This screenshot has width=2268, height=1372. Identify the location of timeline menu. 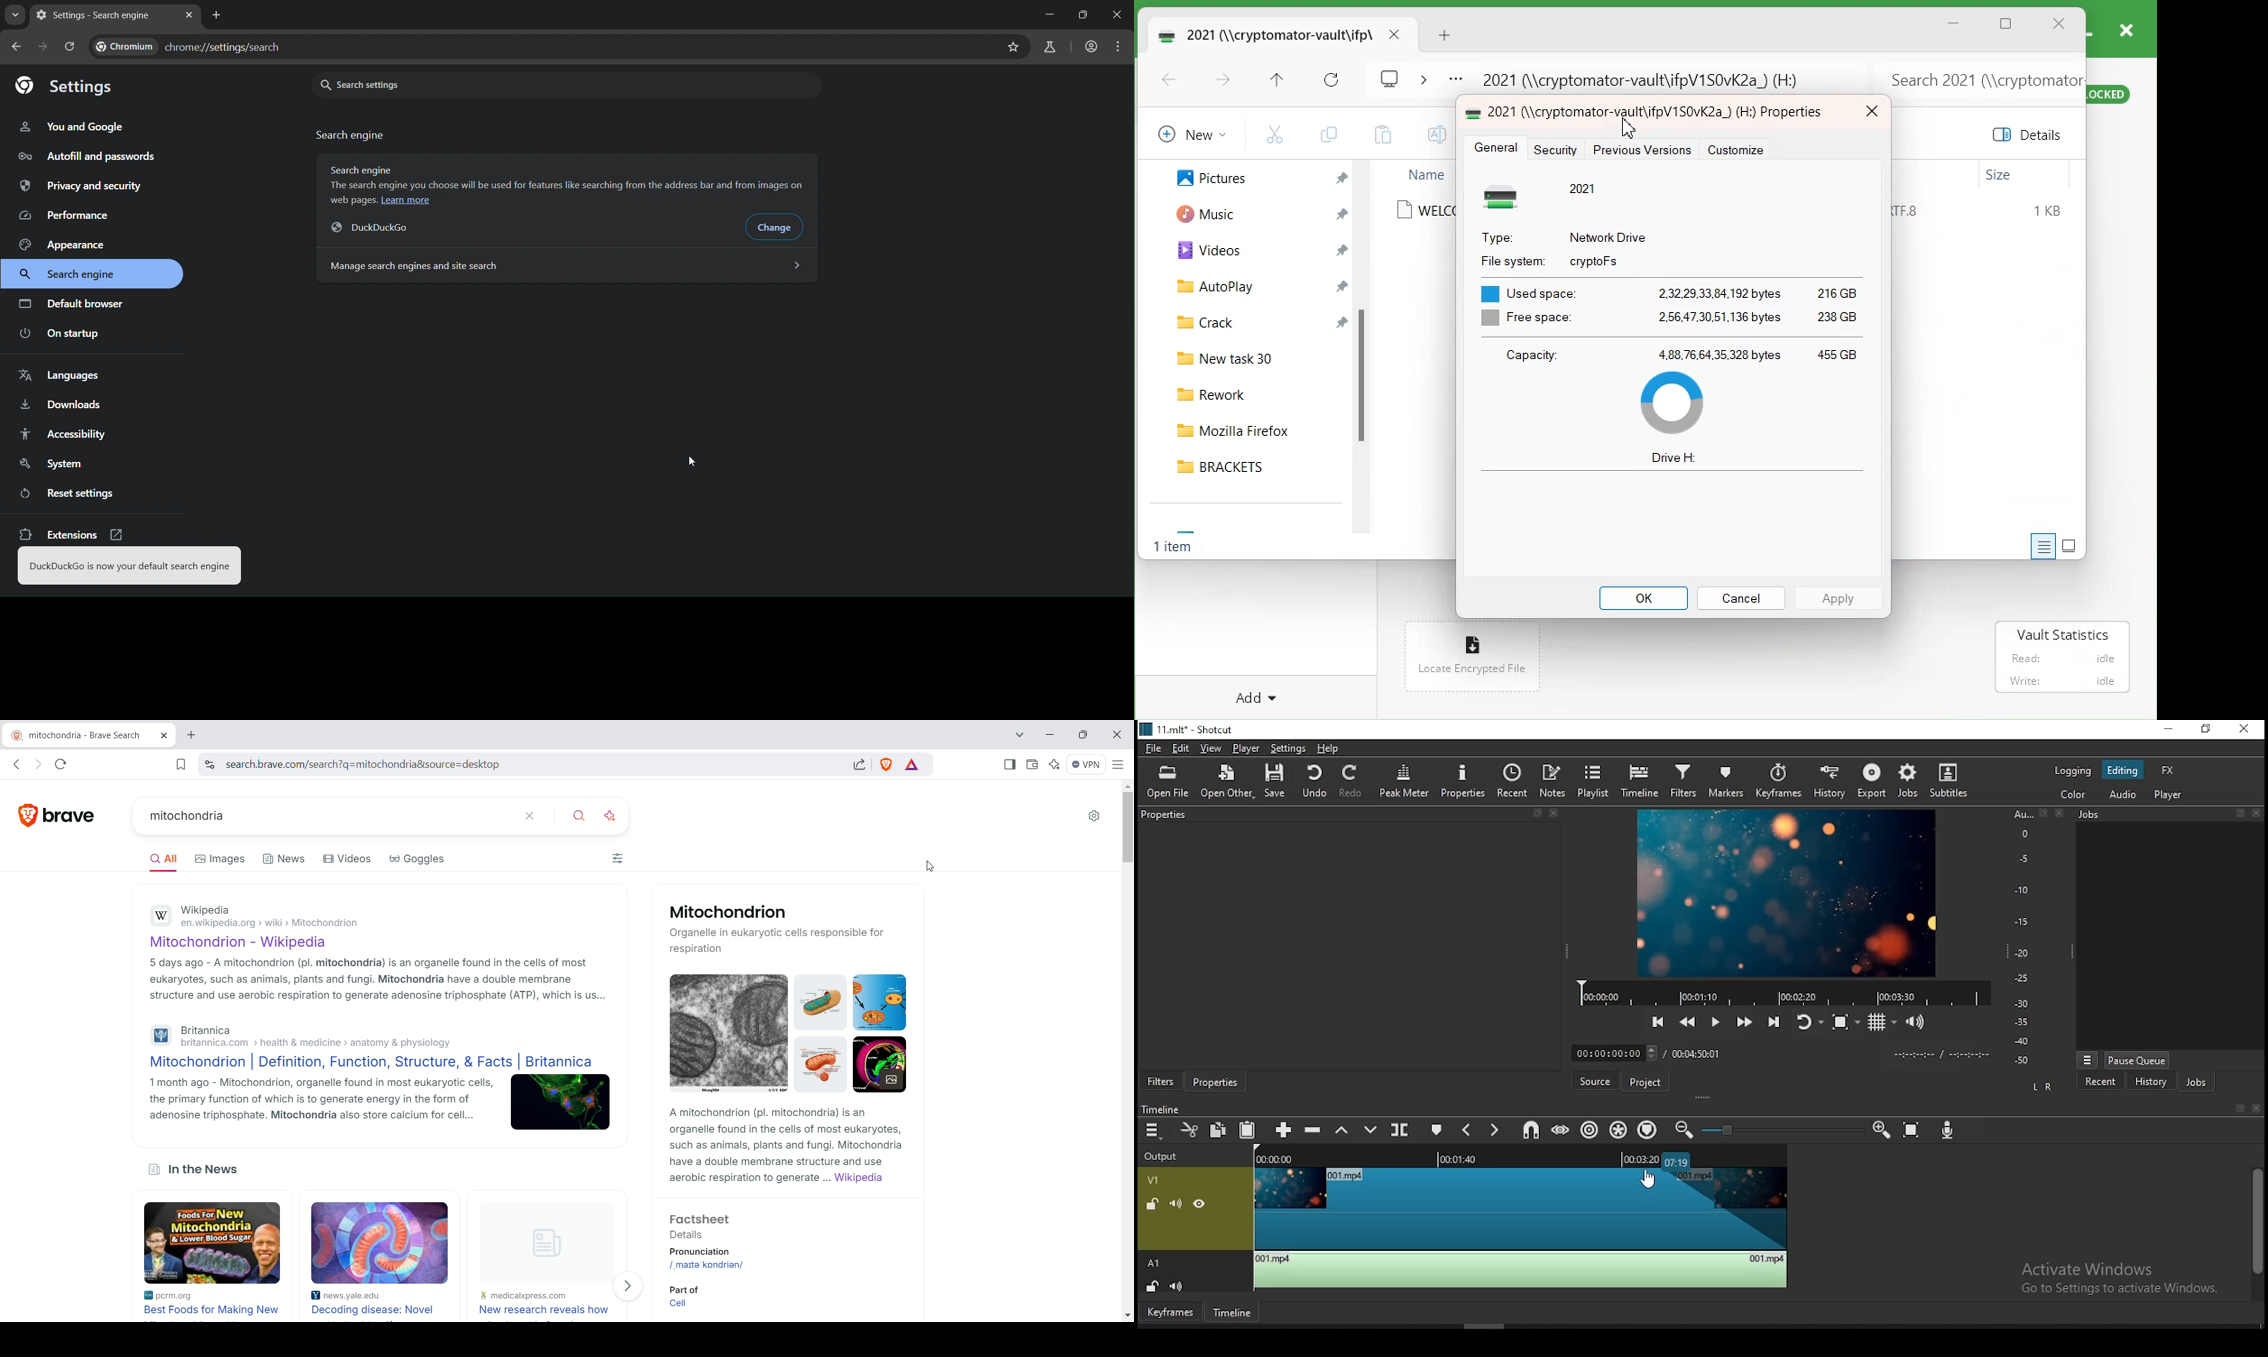
(1152, 1131).